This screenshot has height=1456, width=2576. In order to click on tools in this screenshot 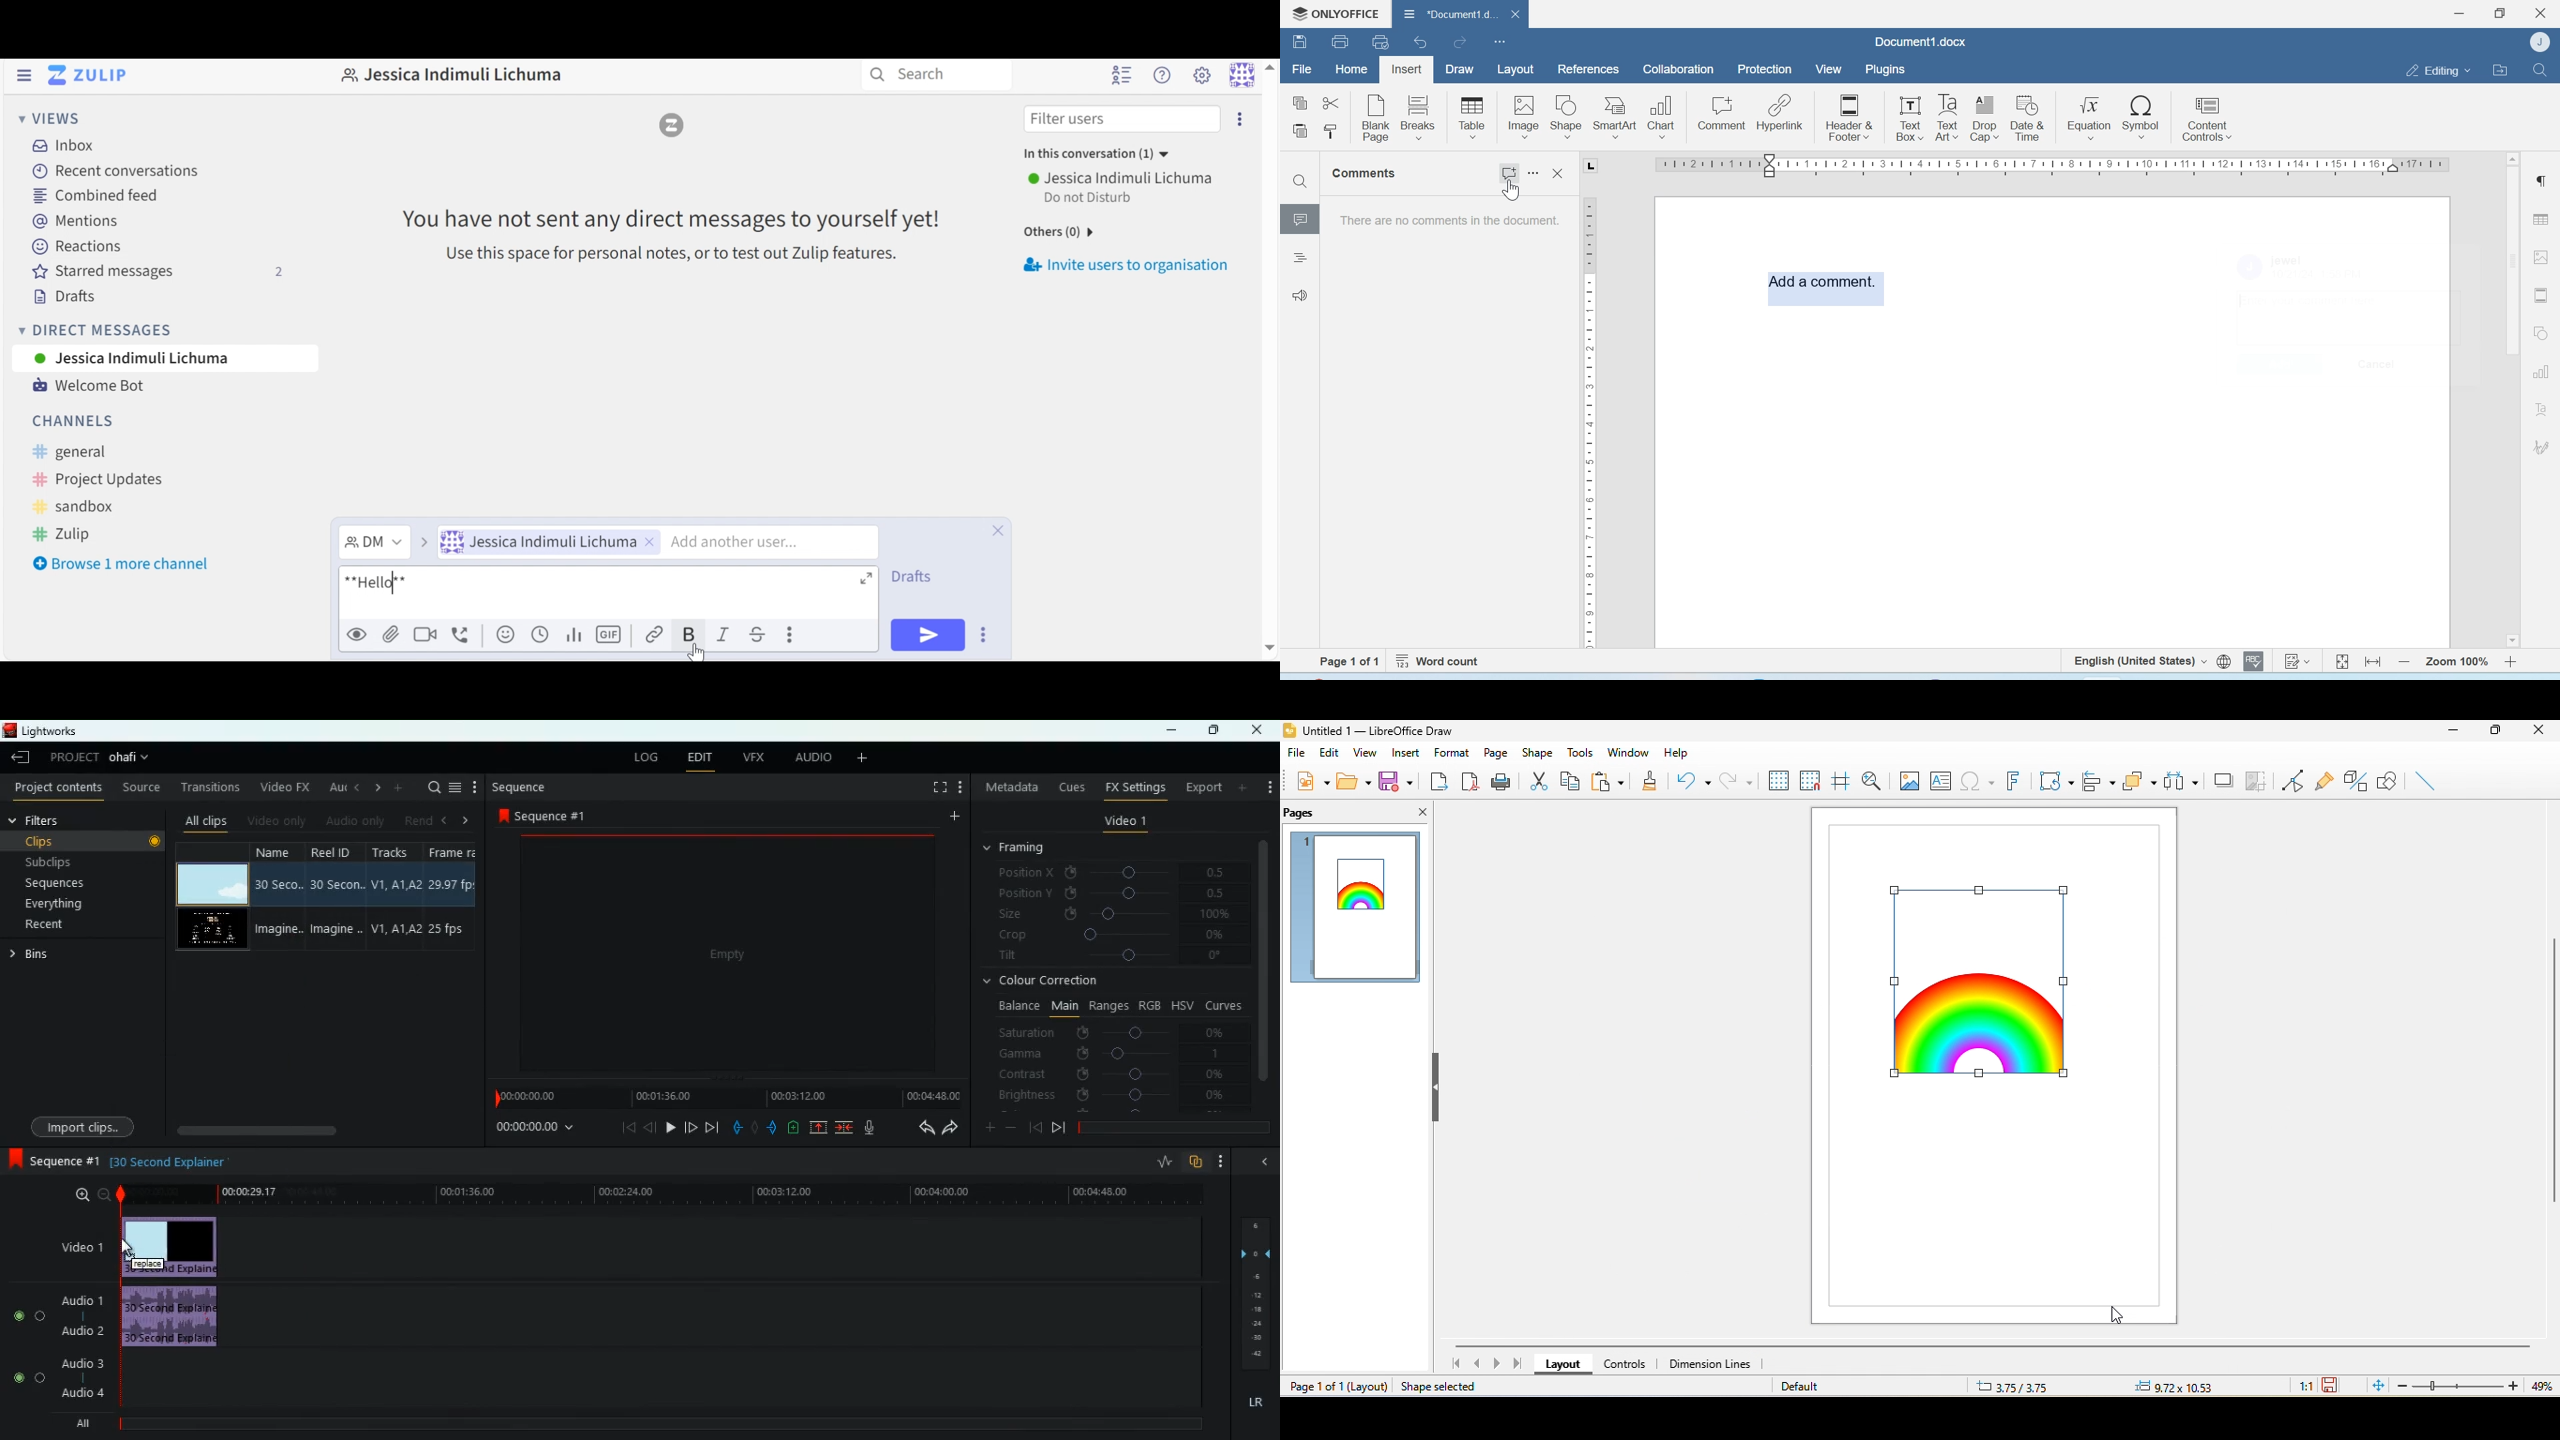, I will do `click(1583, 751)`.